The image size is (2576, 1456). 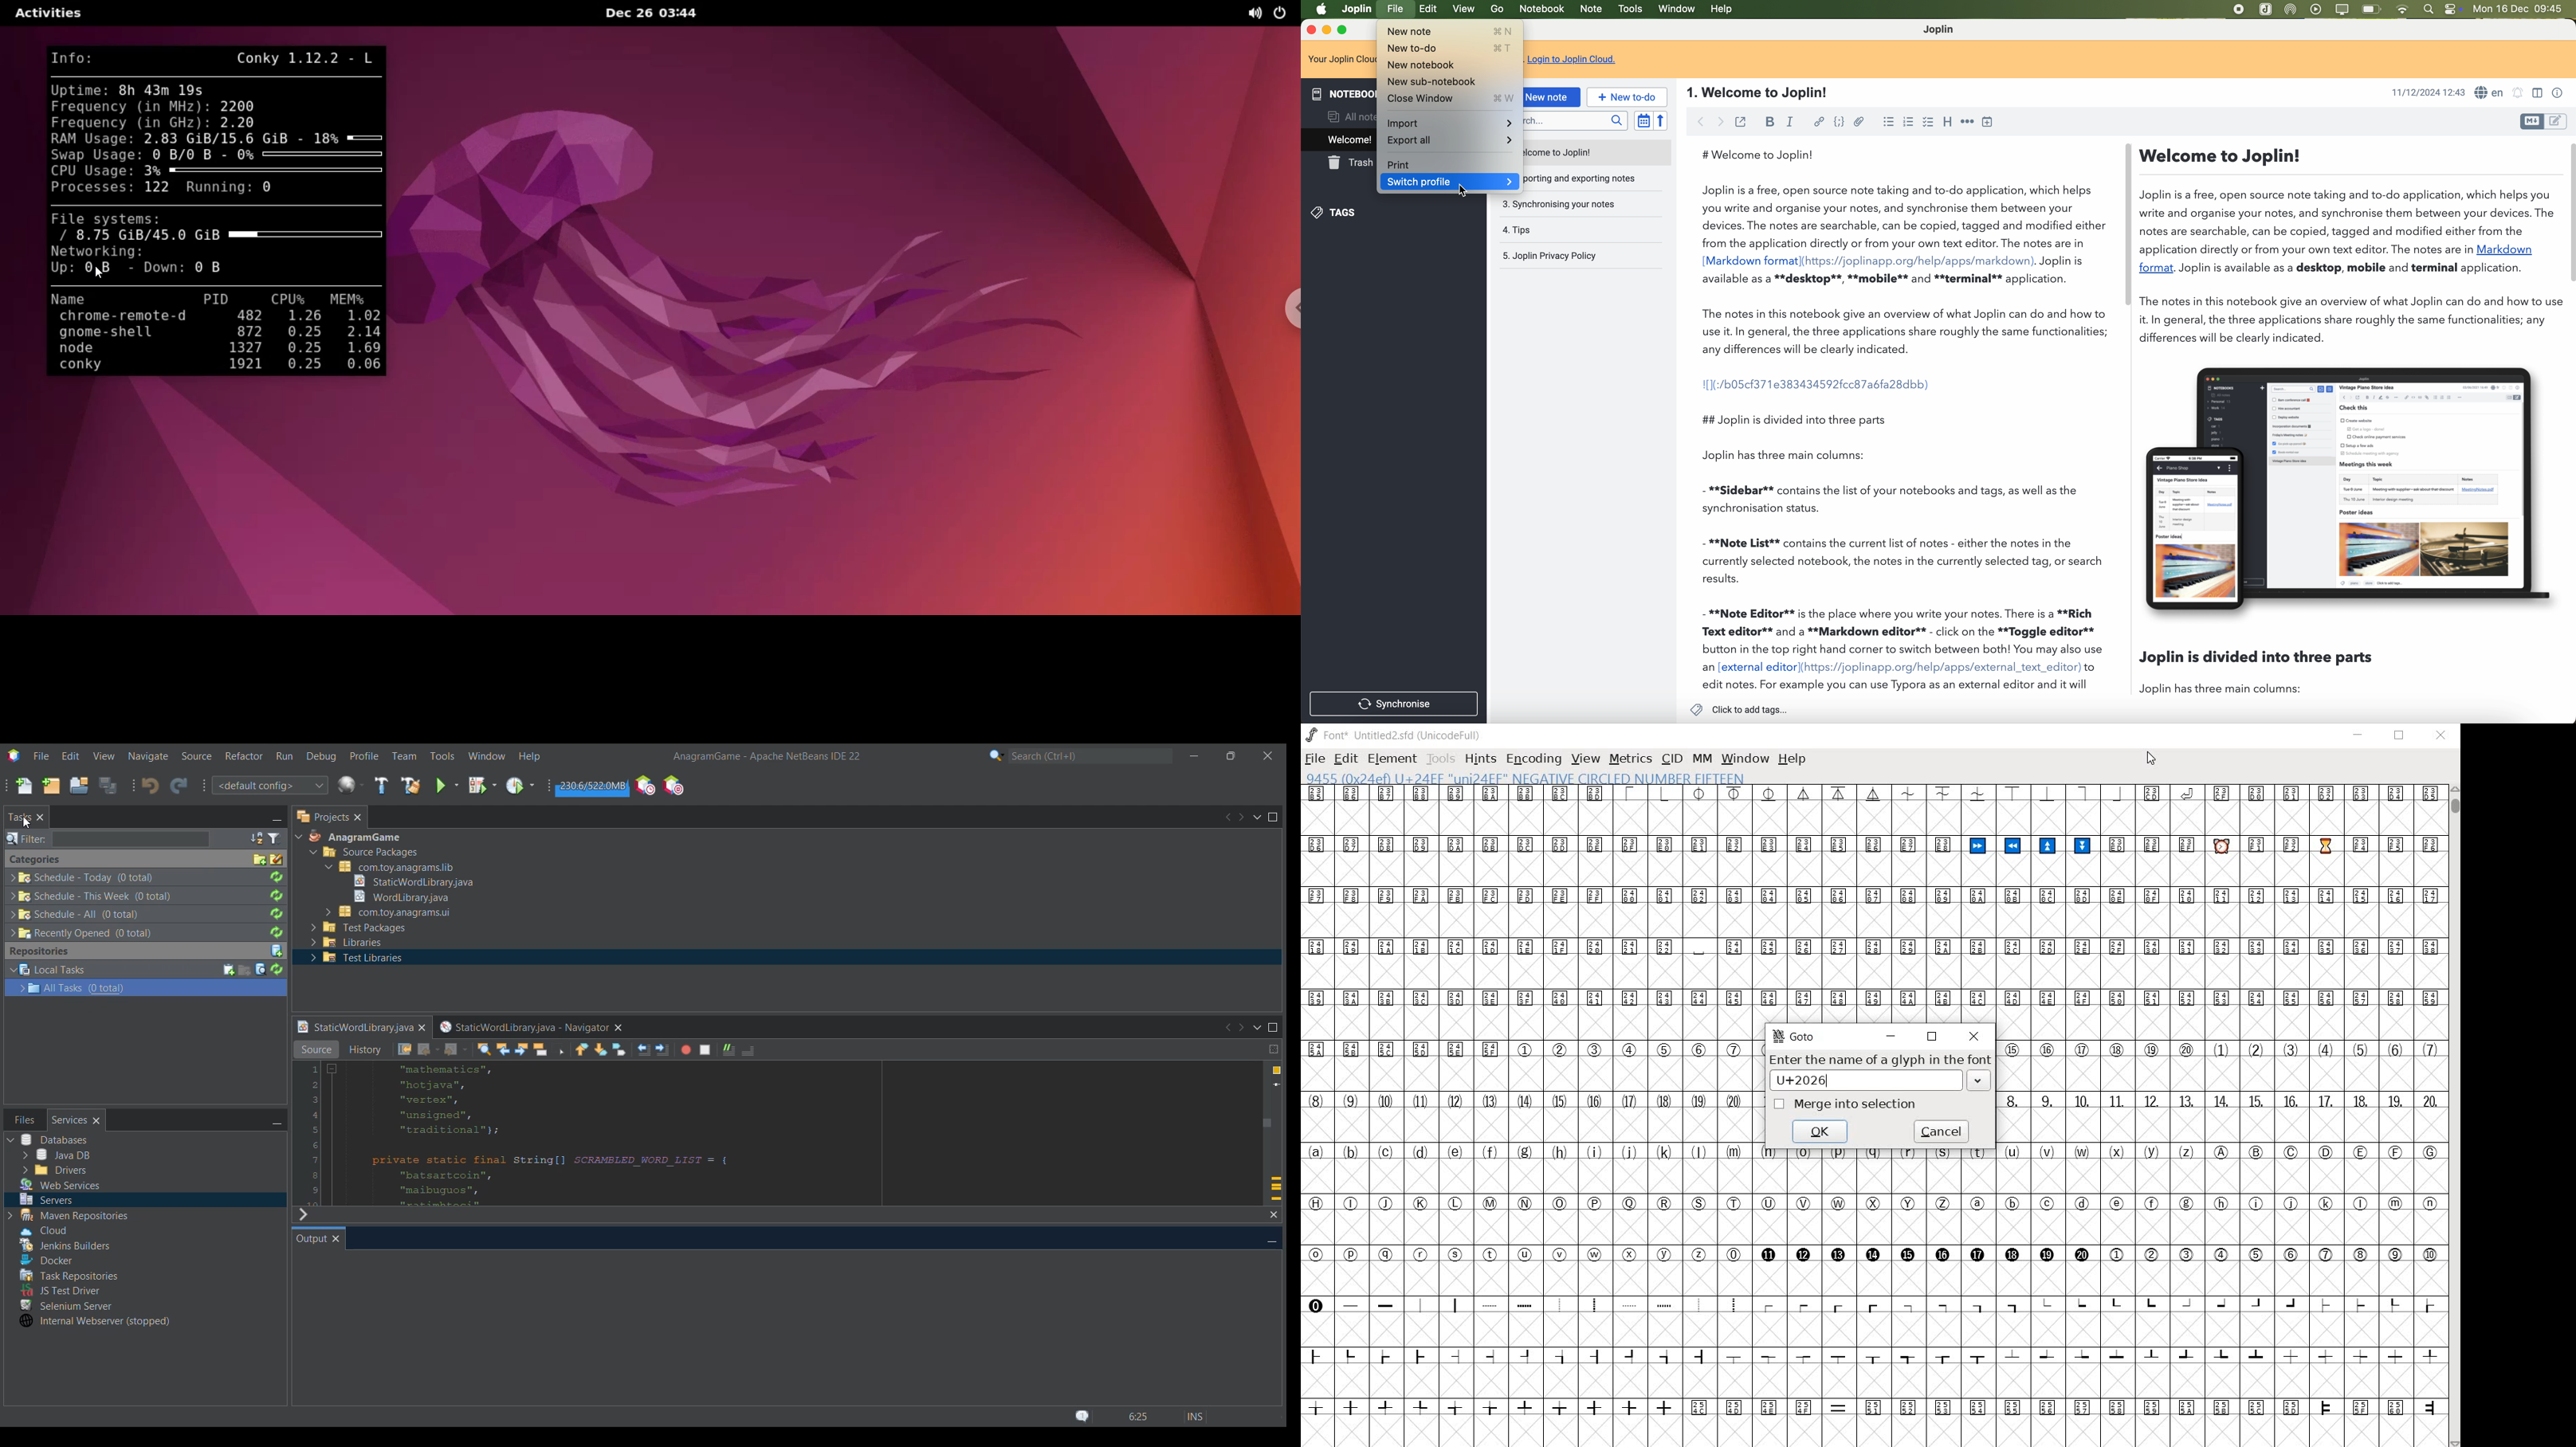 What do you see at coordinates (2347, 490) in the screenshot?
I see `image` at bounding box center [2347, 490].